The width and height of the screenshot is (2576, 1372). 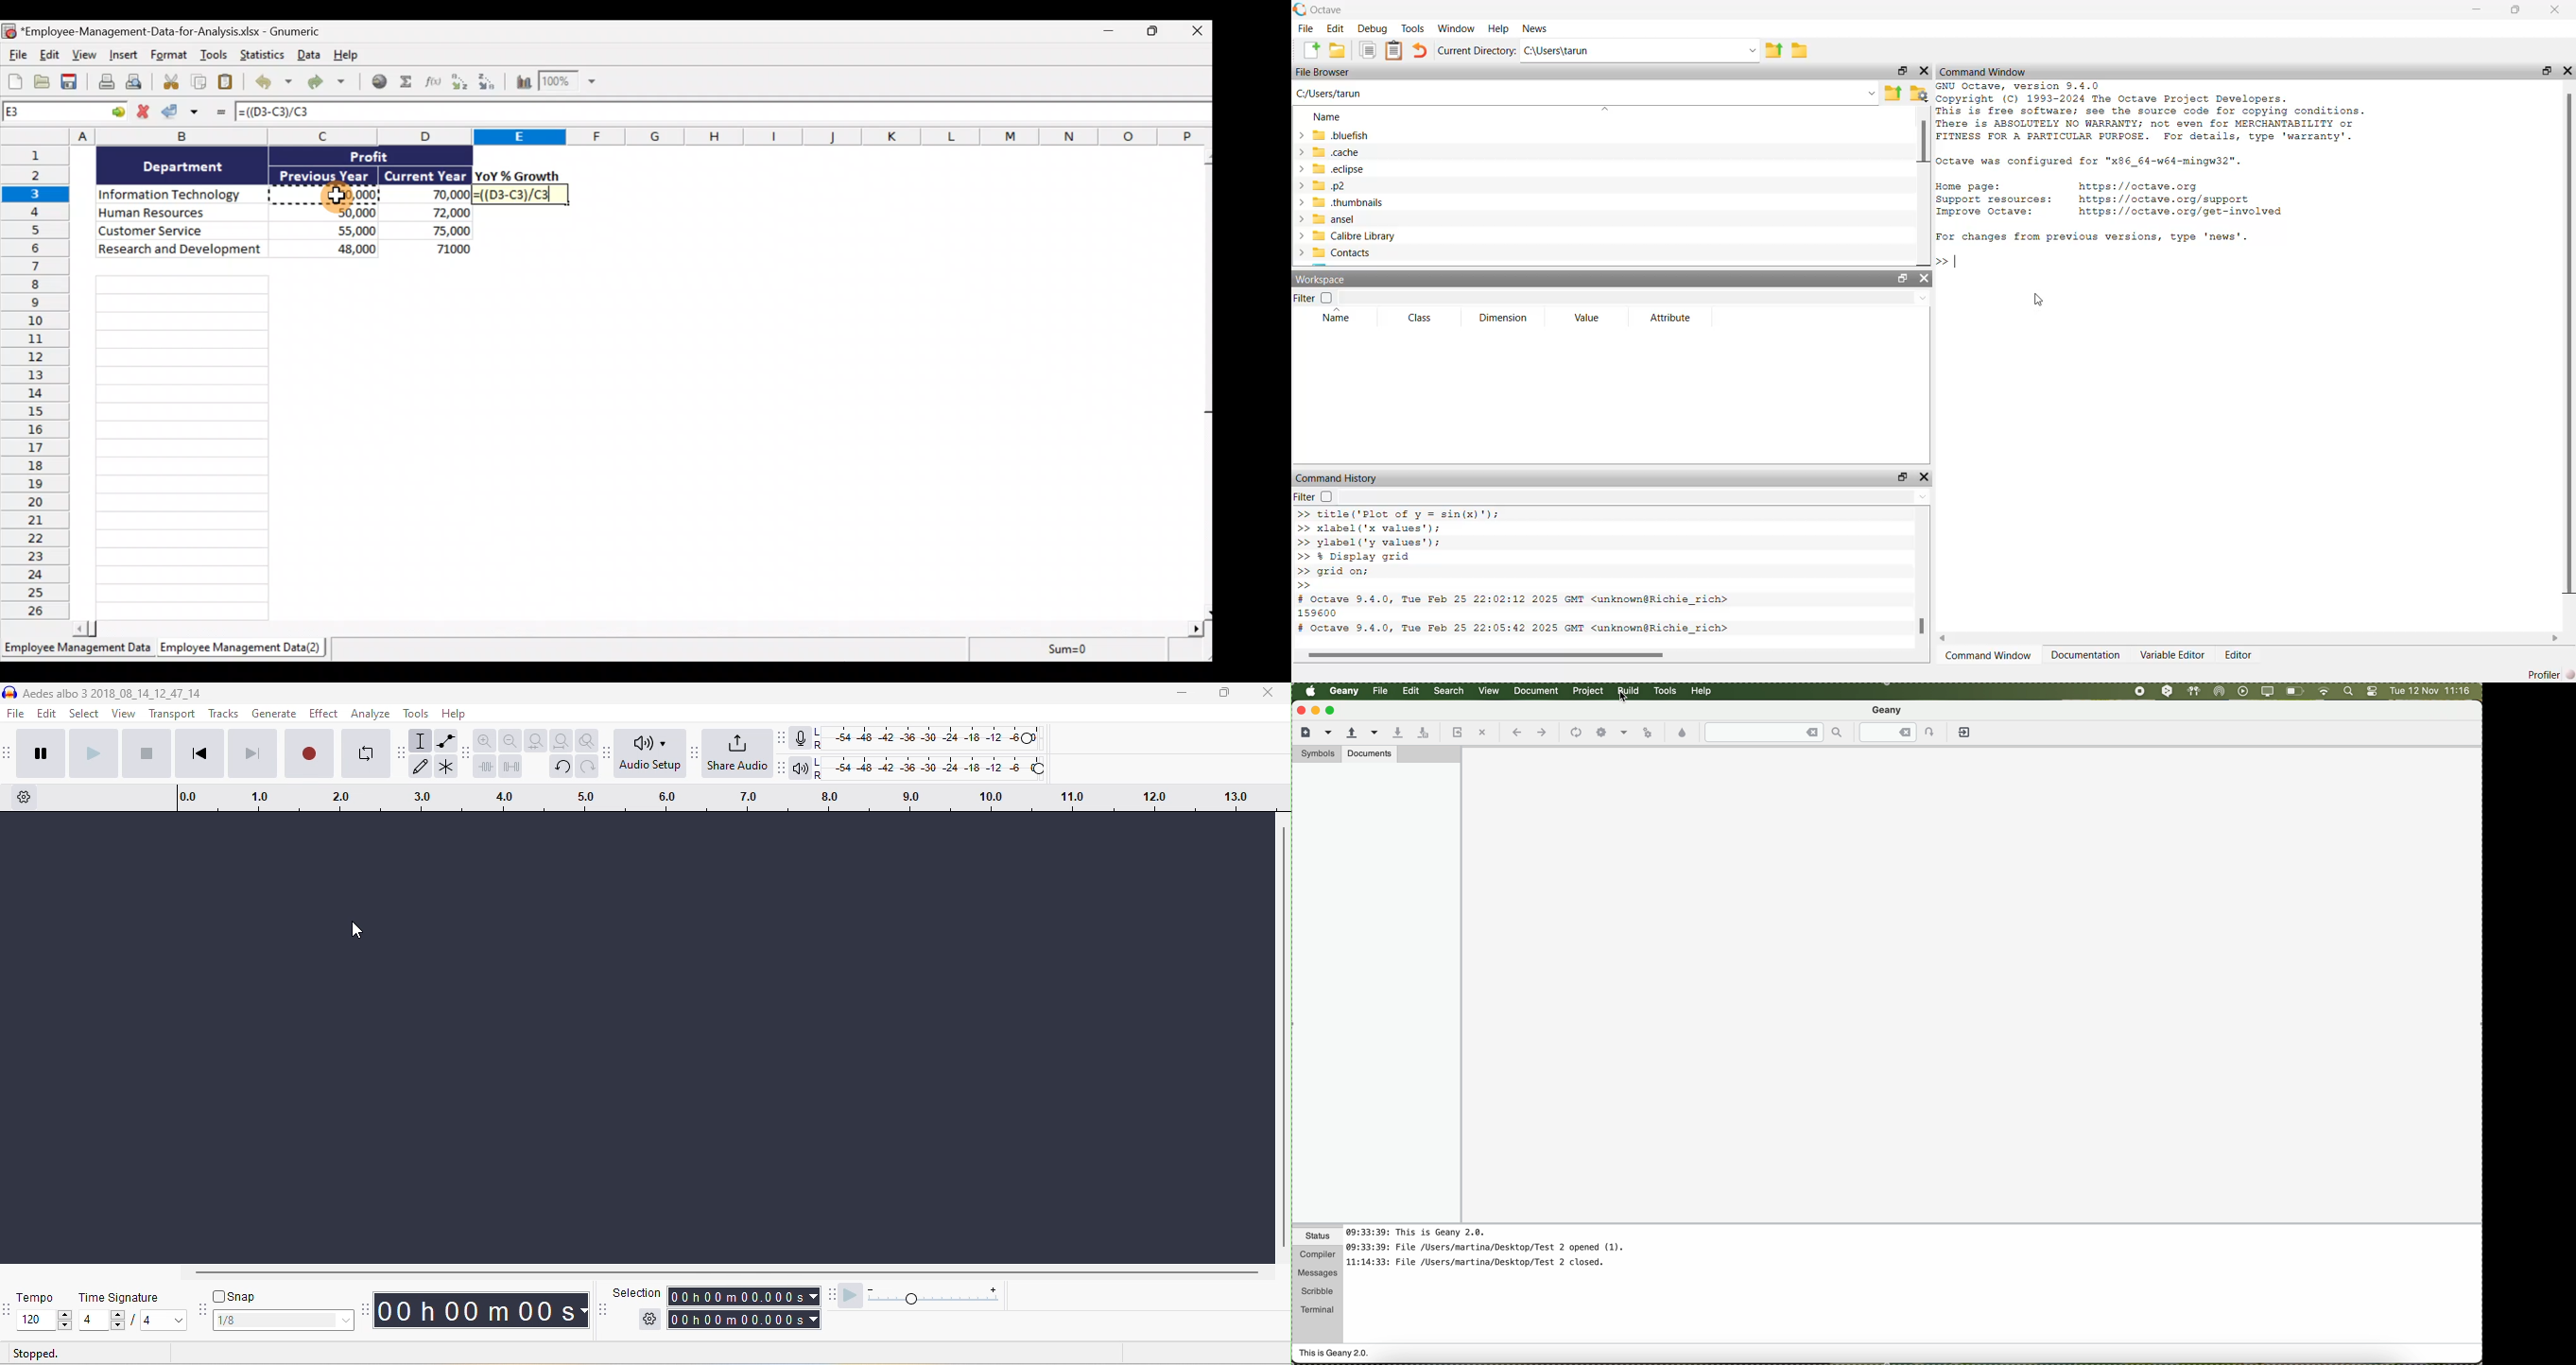 What do you see at coordinates (2086, 654) in the screenshot?
I see `Documentation` at bounding box center [2086, 654].